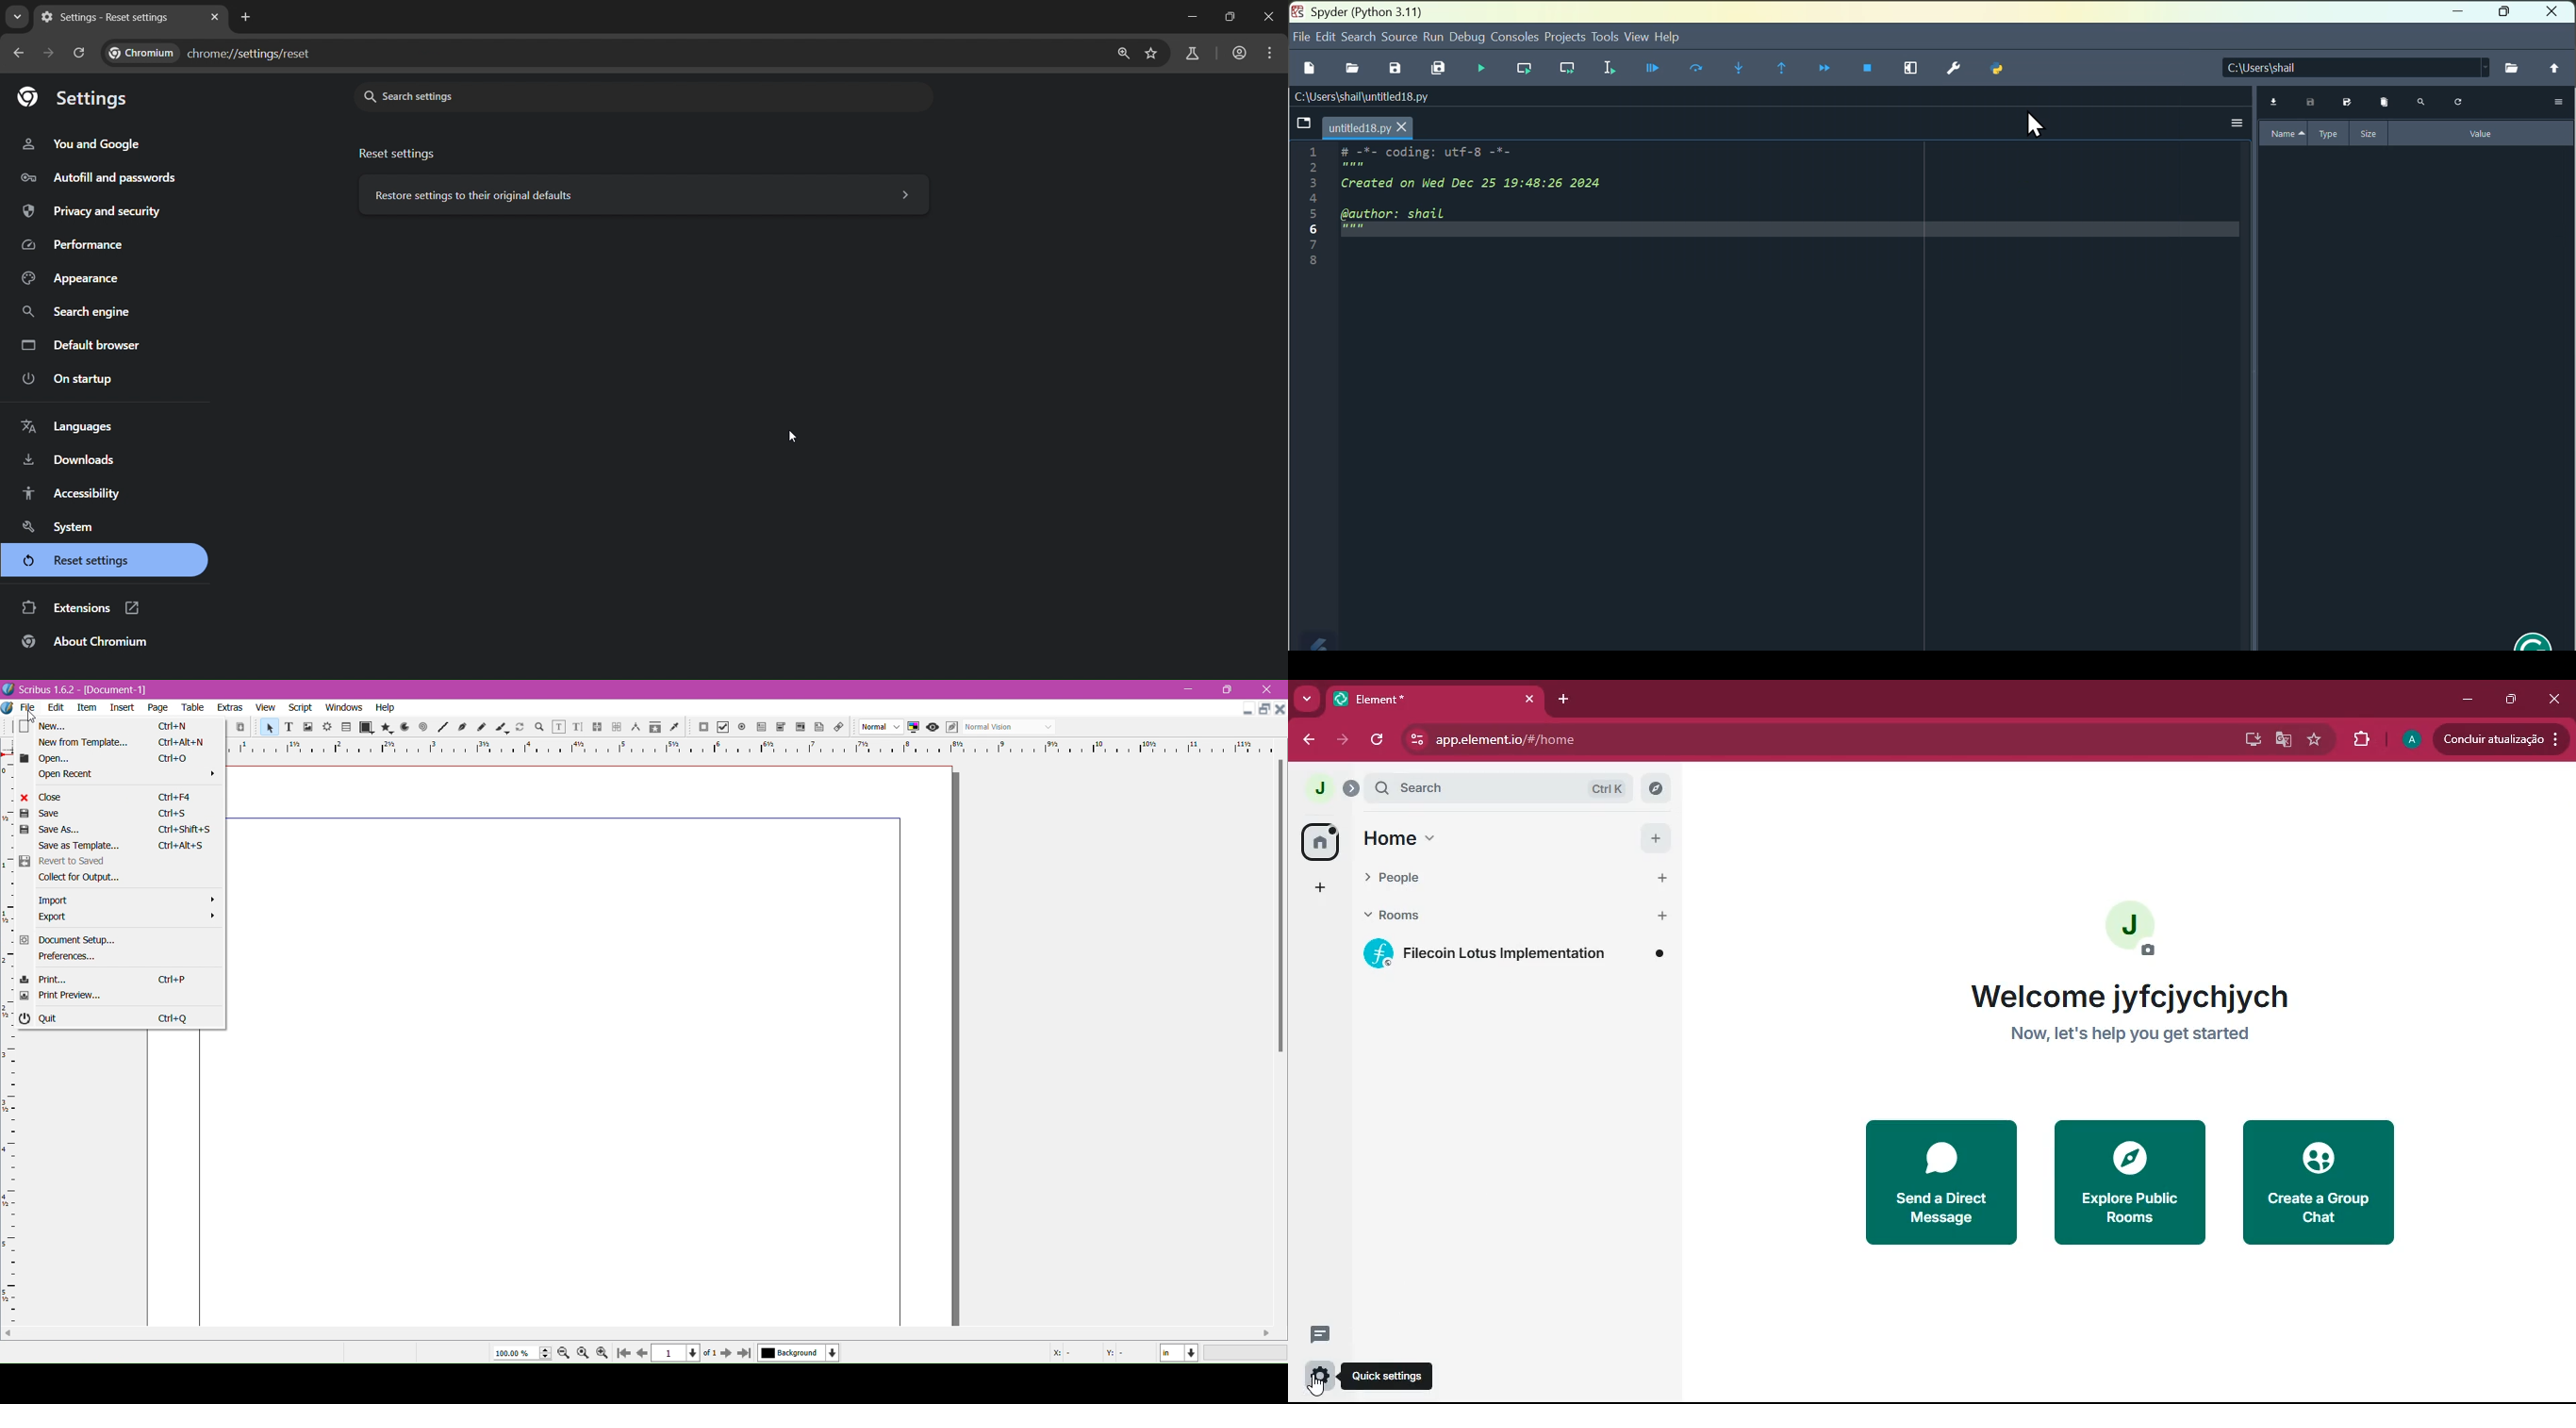 The height and width of the screenshot is (1428, 2576). What do you see at coordinates (559, 727) in the screenshot?
I see `Edit Contents of Frame` at bounding box center [559, 727].